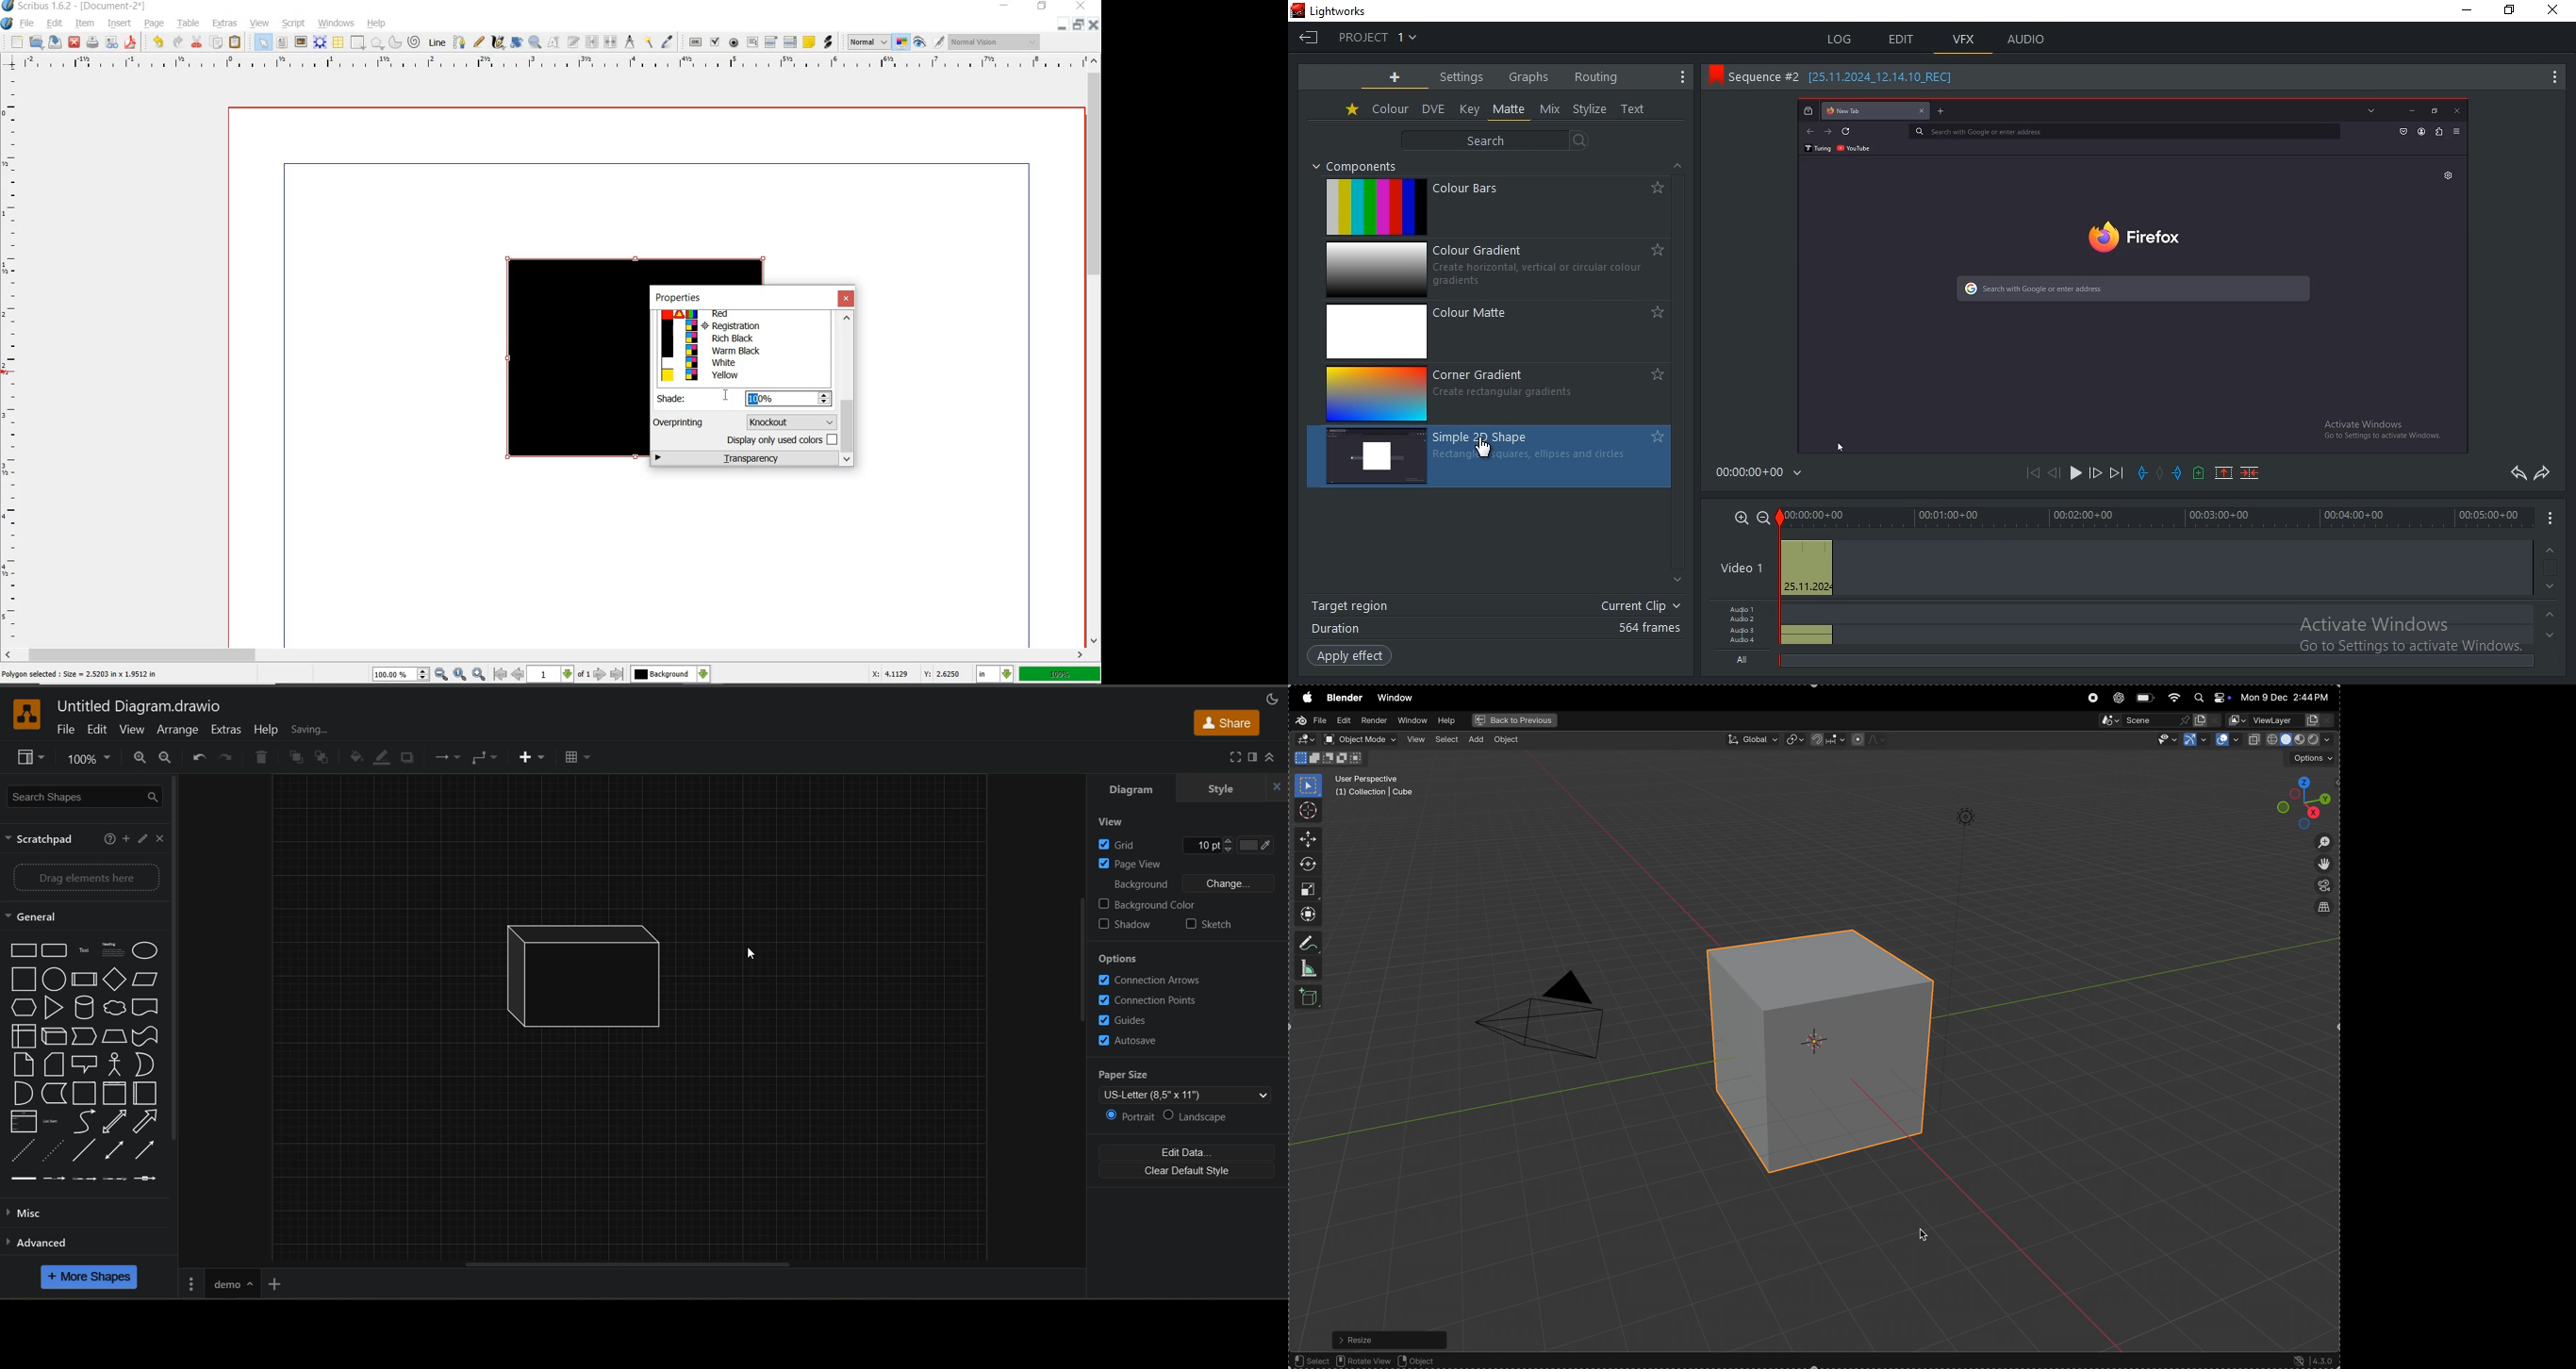 The width and height of the screenshot is (2576, 1372). Describe the element at coordinates (196, 43) in the screenshot. I see `cut` at that location.